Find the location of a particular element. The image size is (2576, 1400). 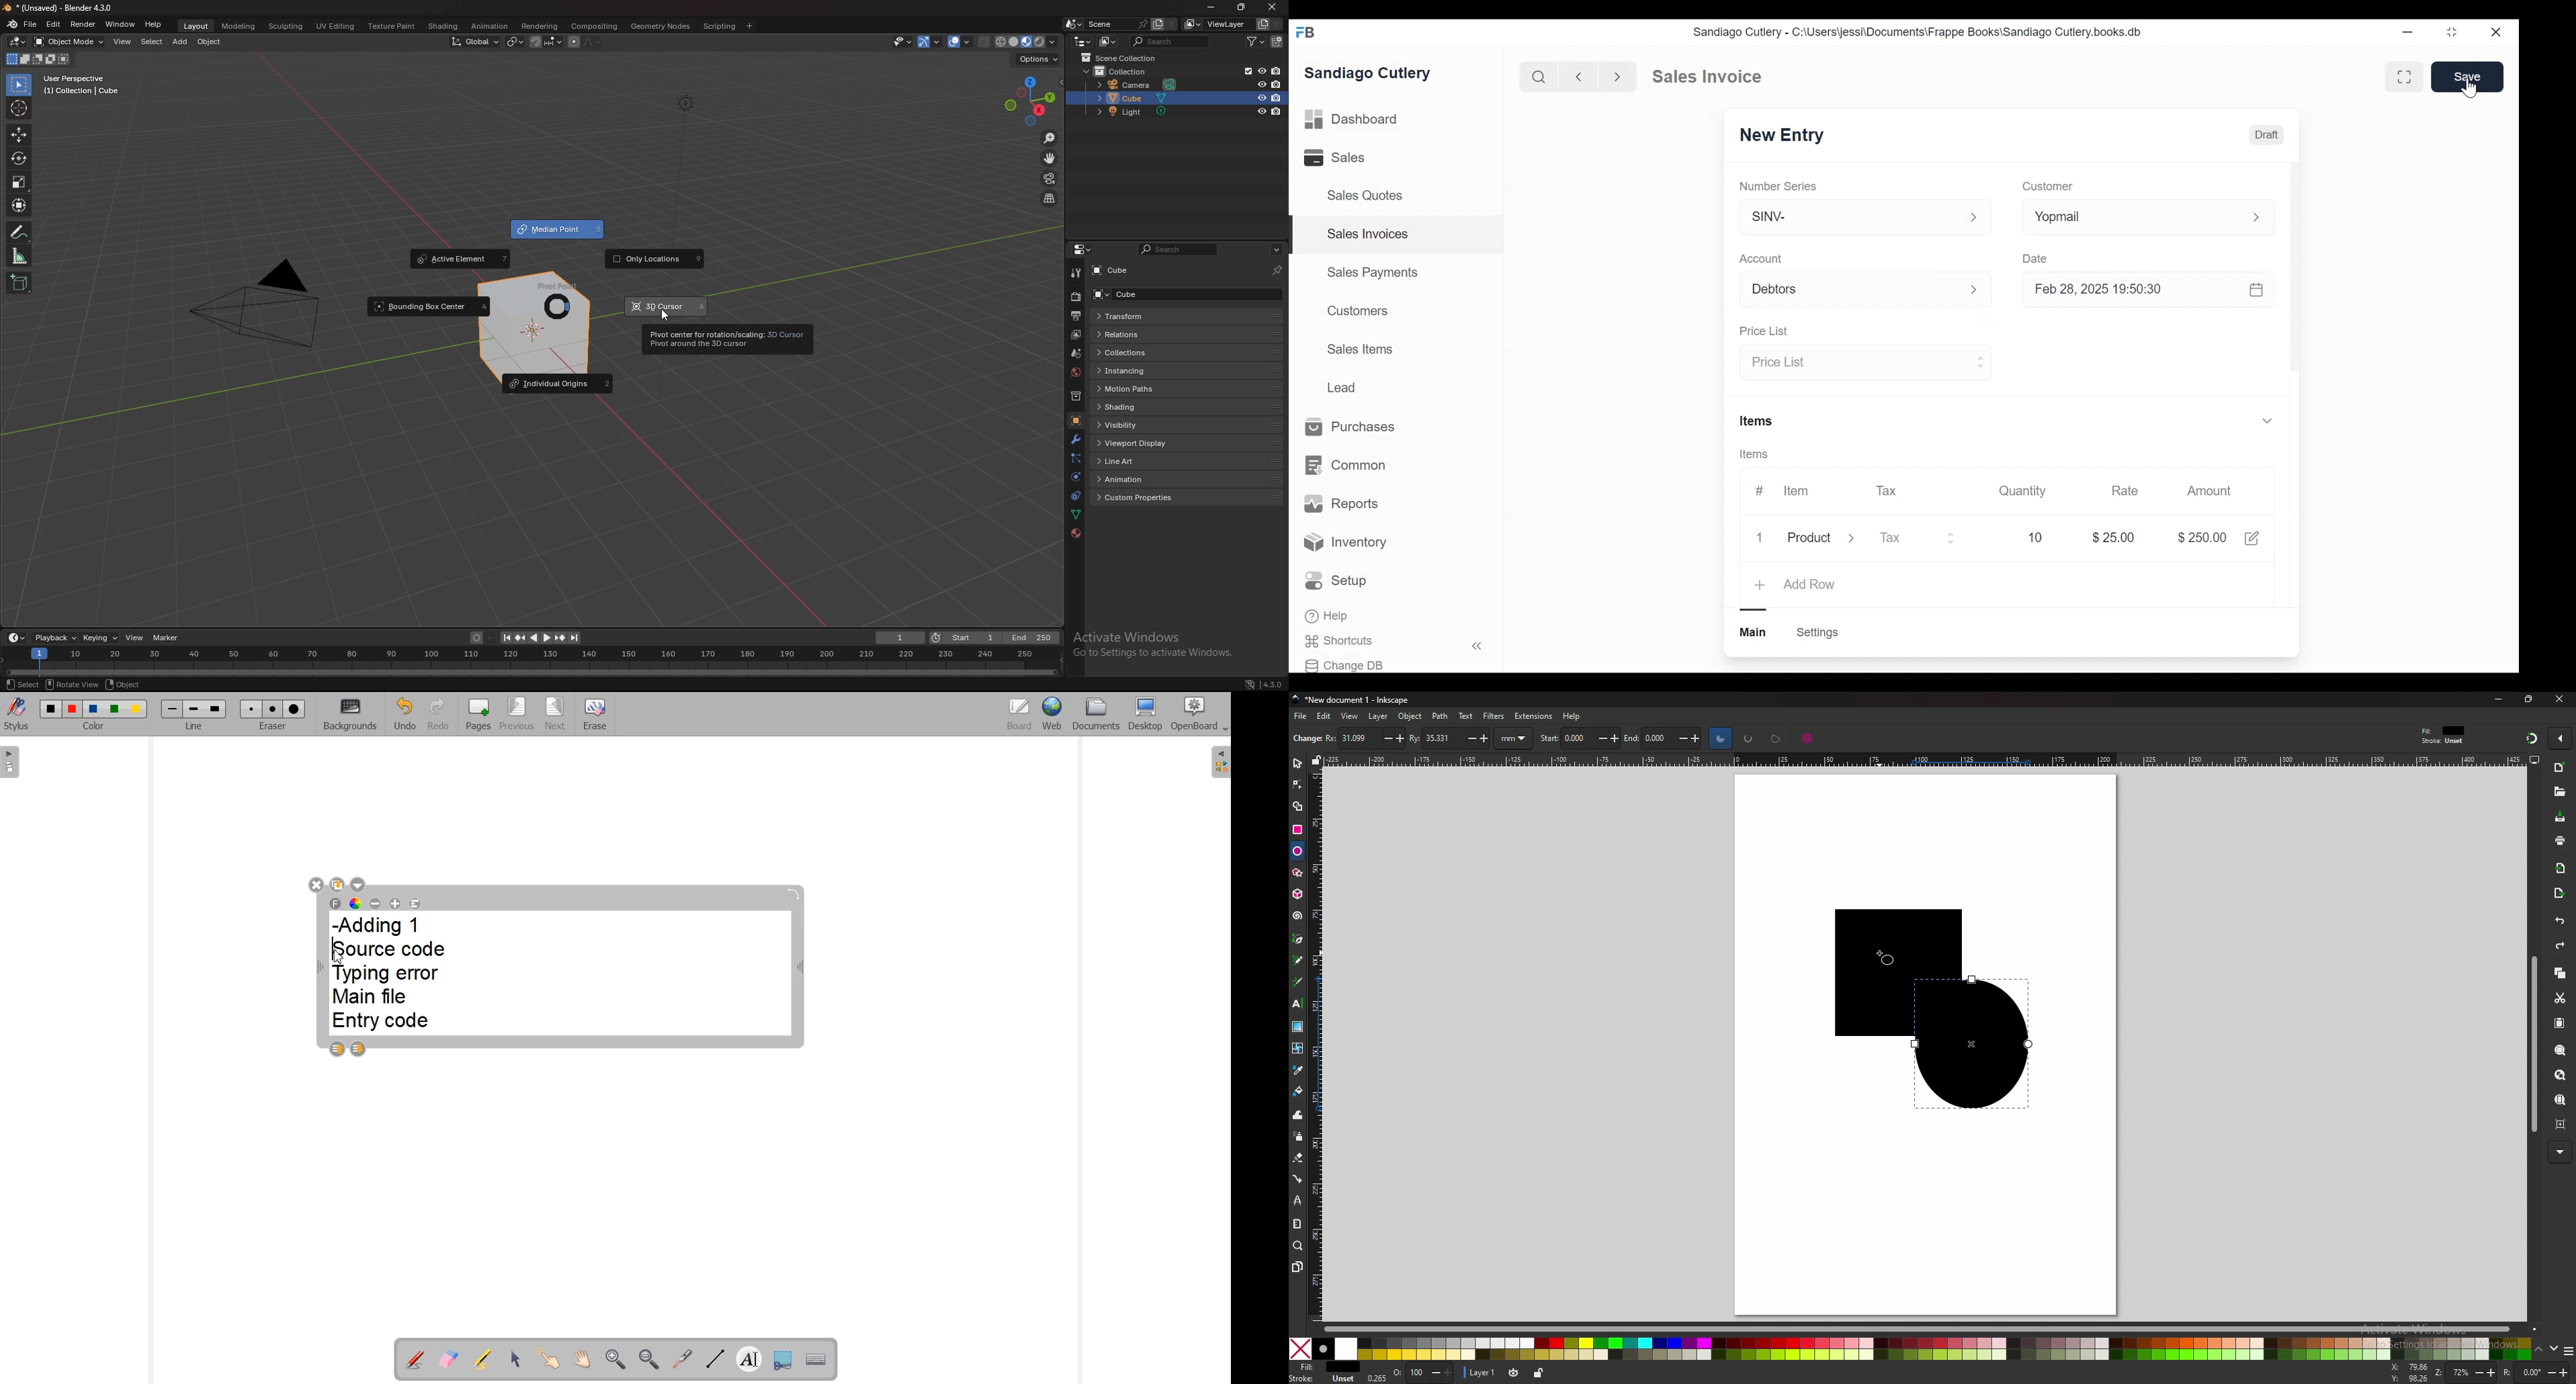

backward is located at coordinates (1579, 76).